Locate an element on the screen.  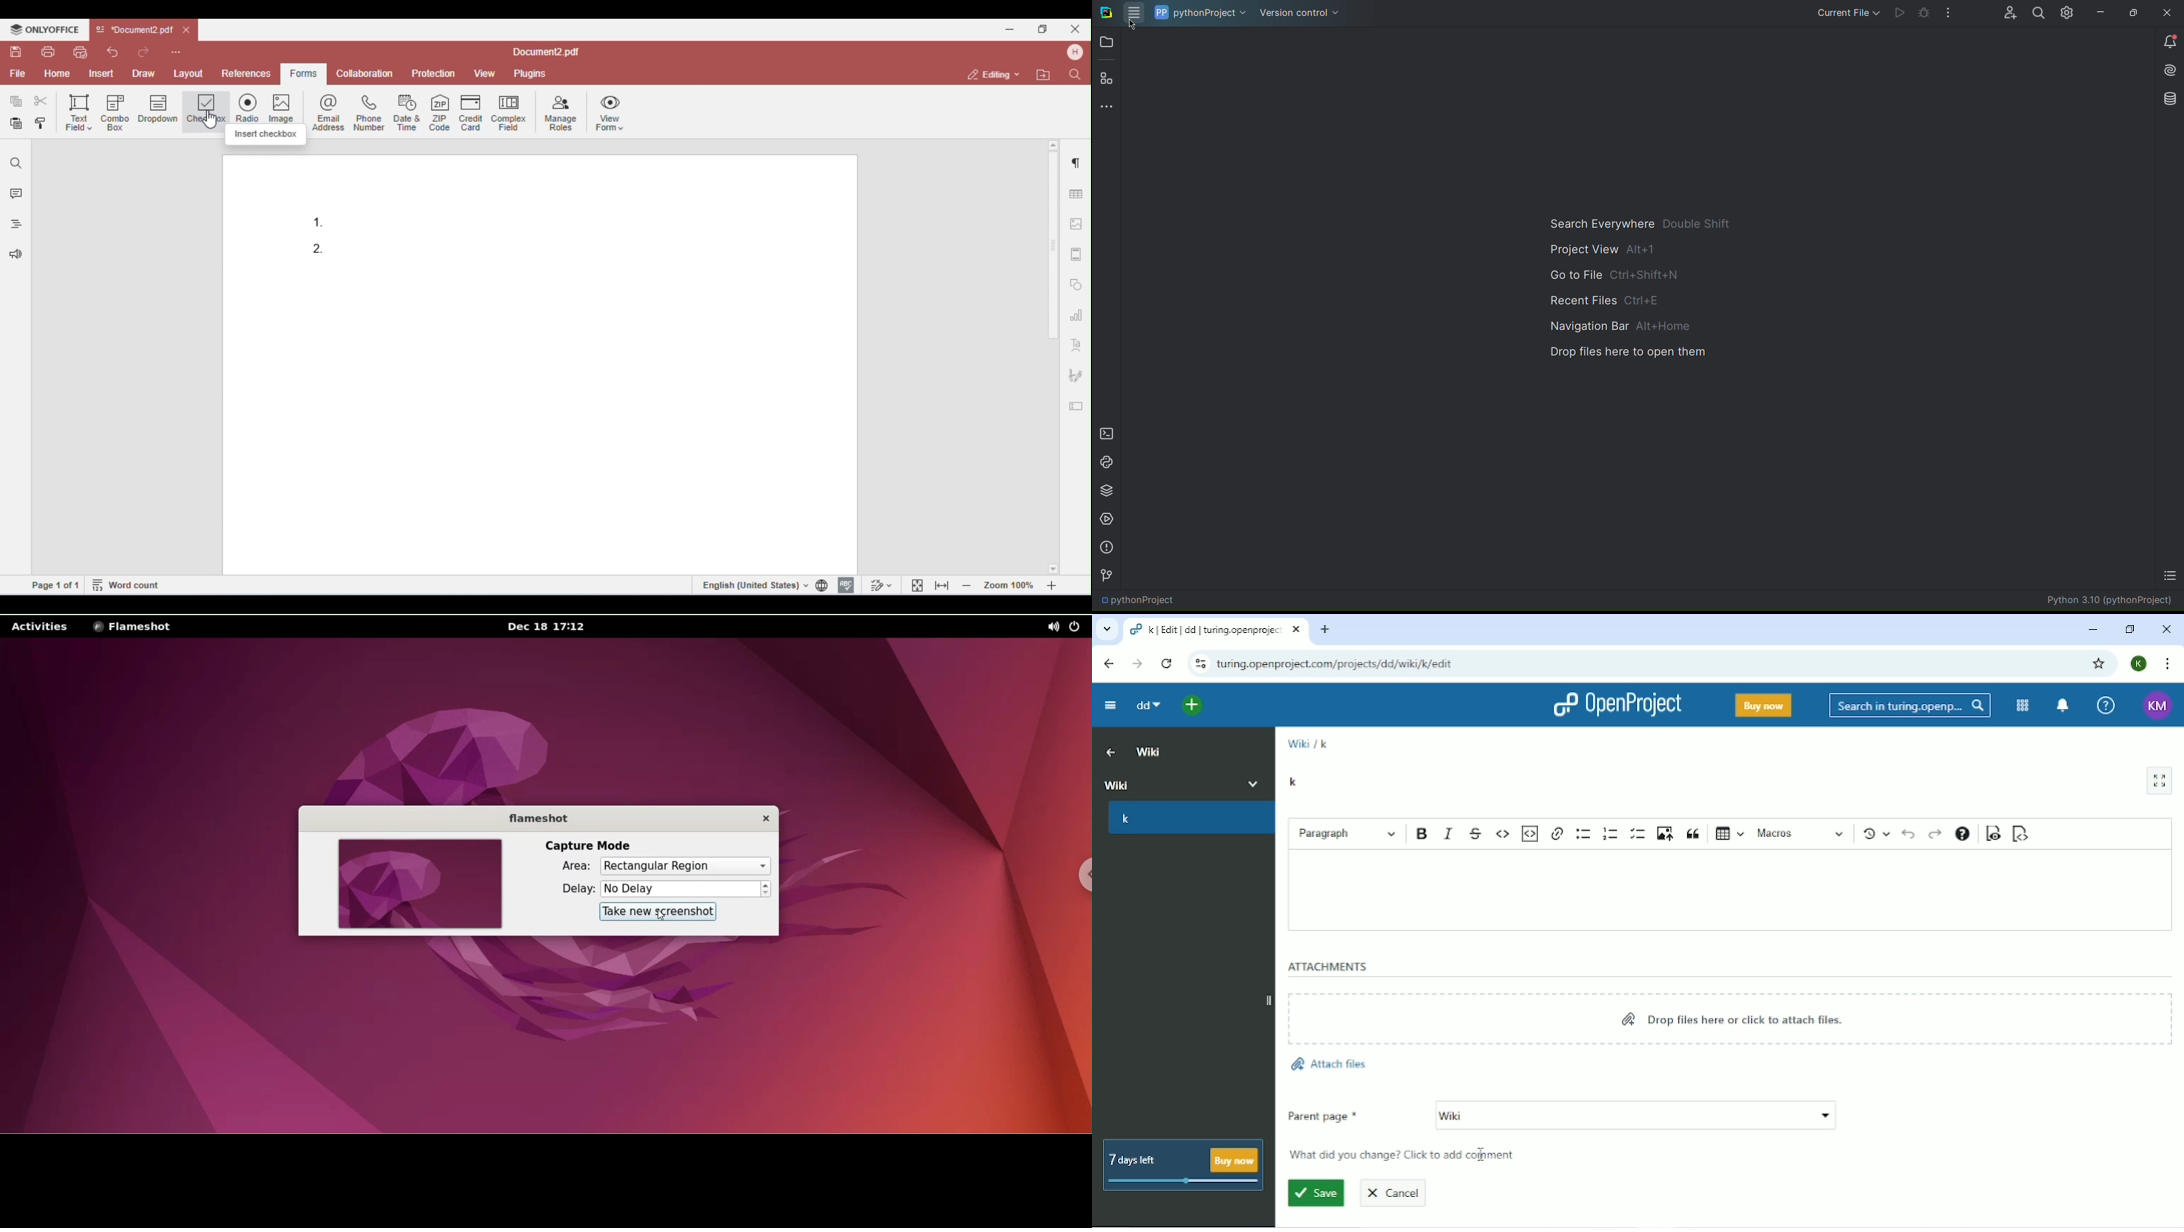
View site information is located at coordinates (1201, 664).